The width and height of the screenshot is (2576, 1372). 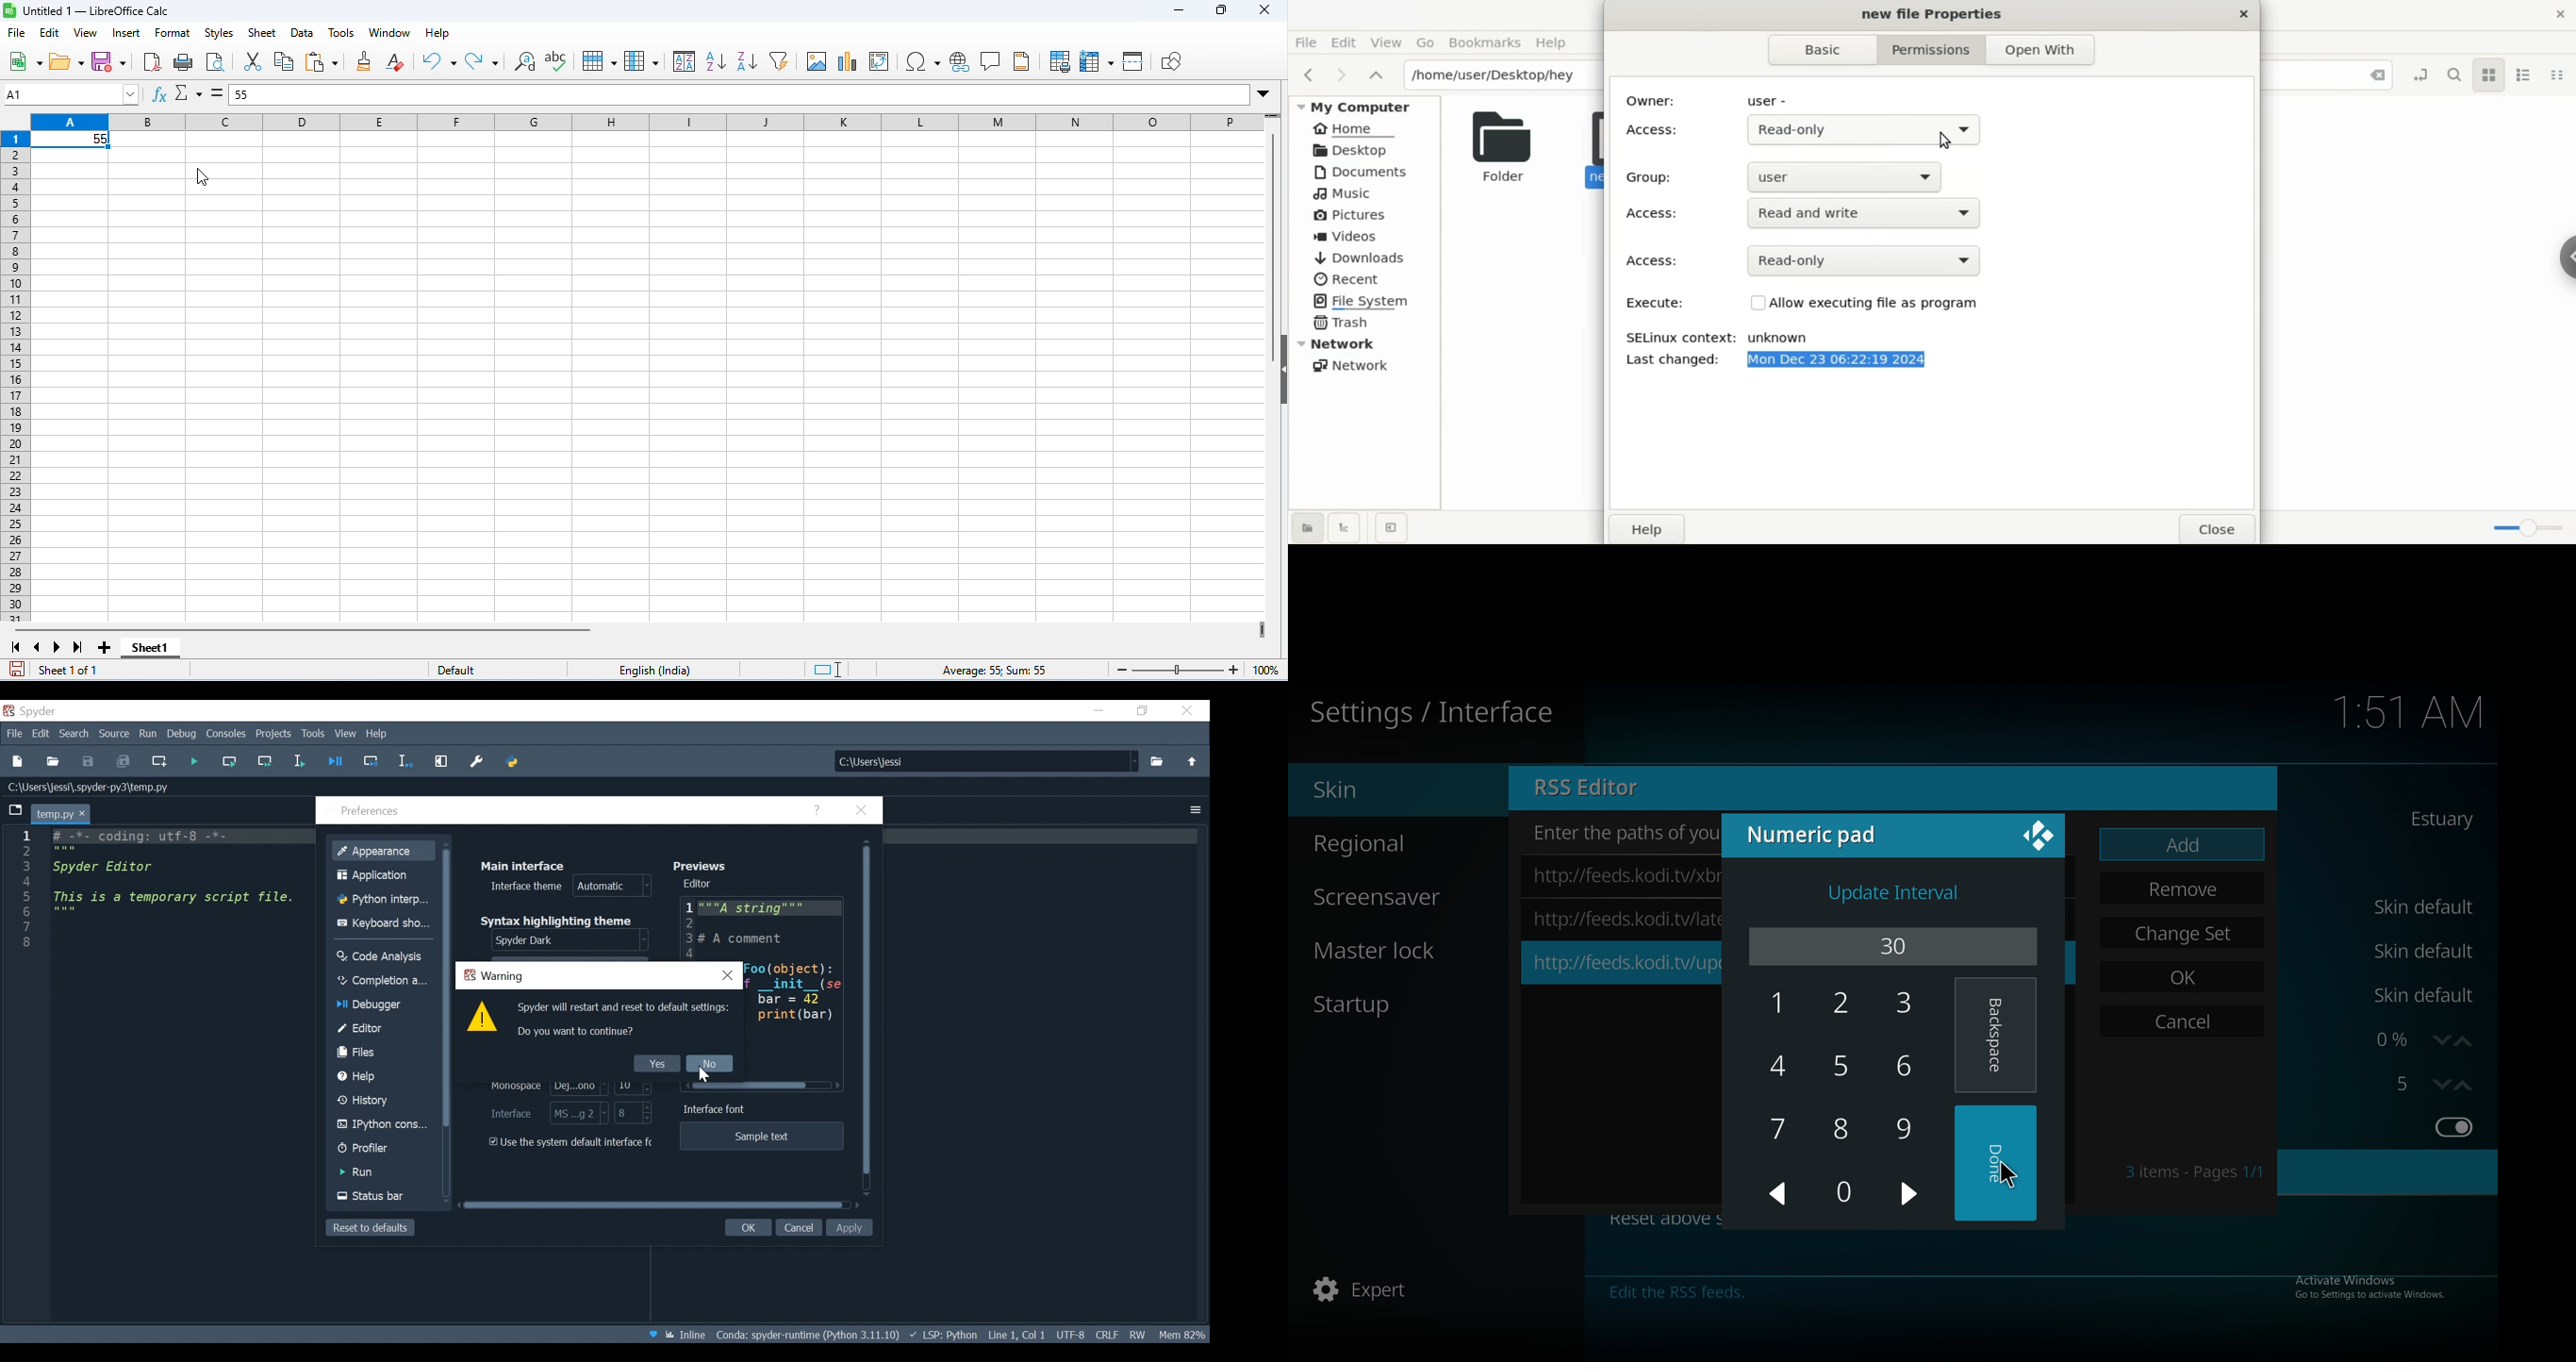 I want to click on close, so click(x=2370, y=75).